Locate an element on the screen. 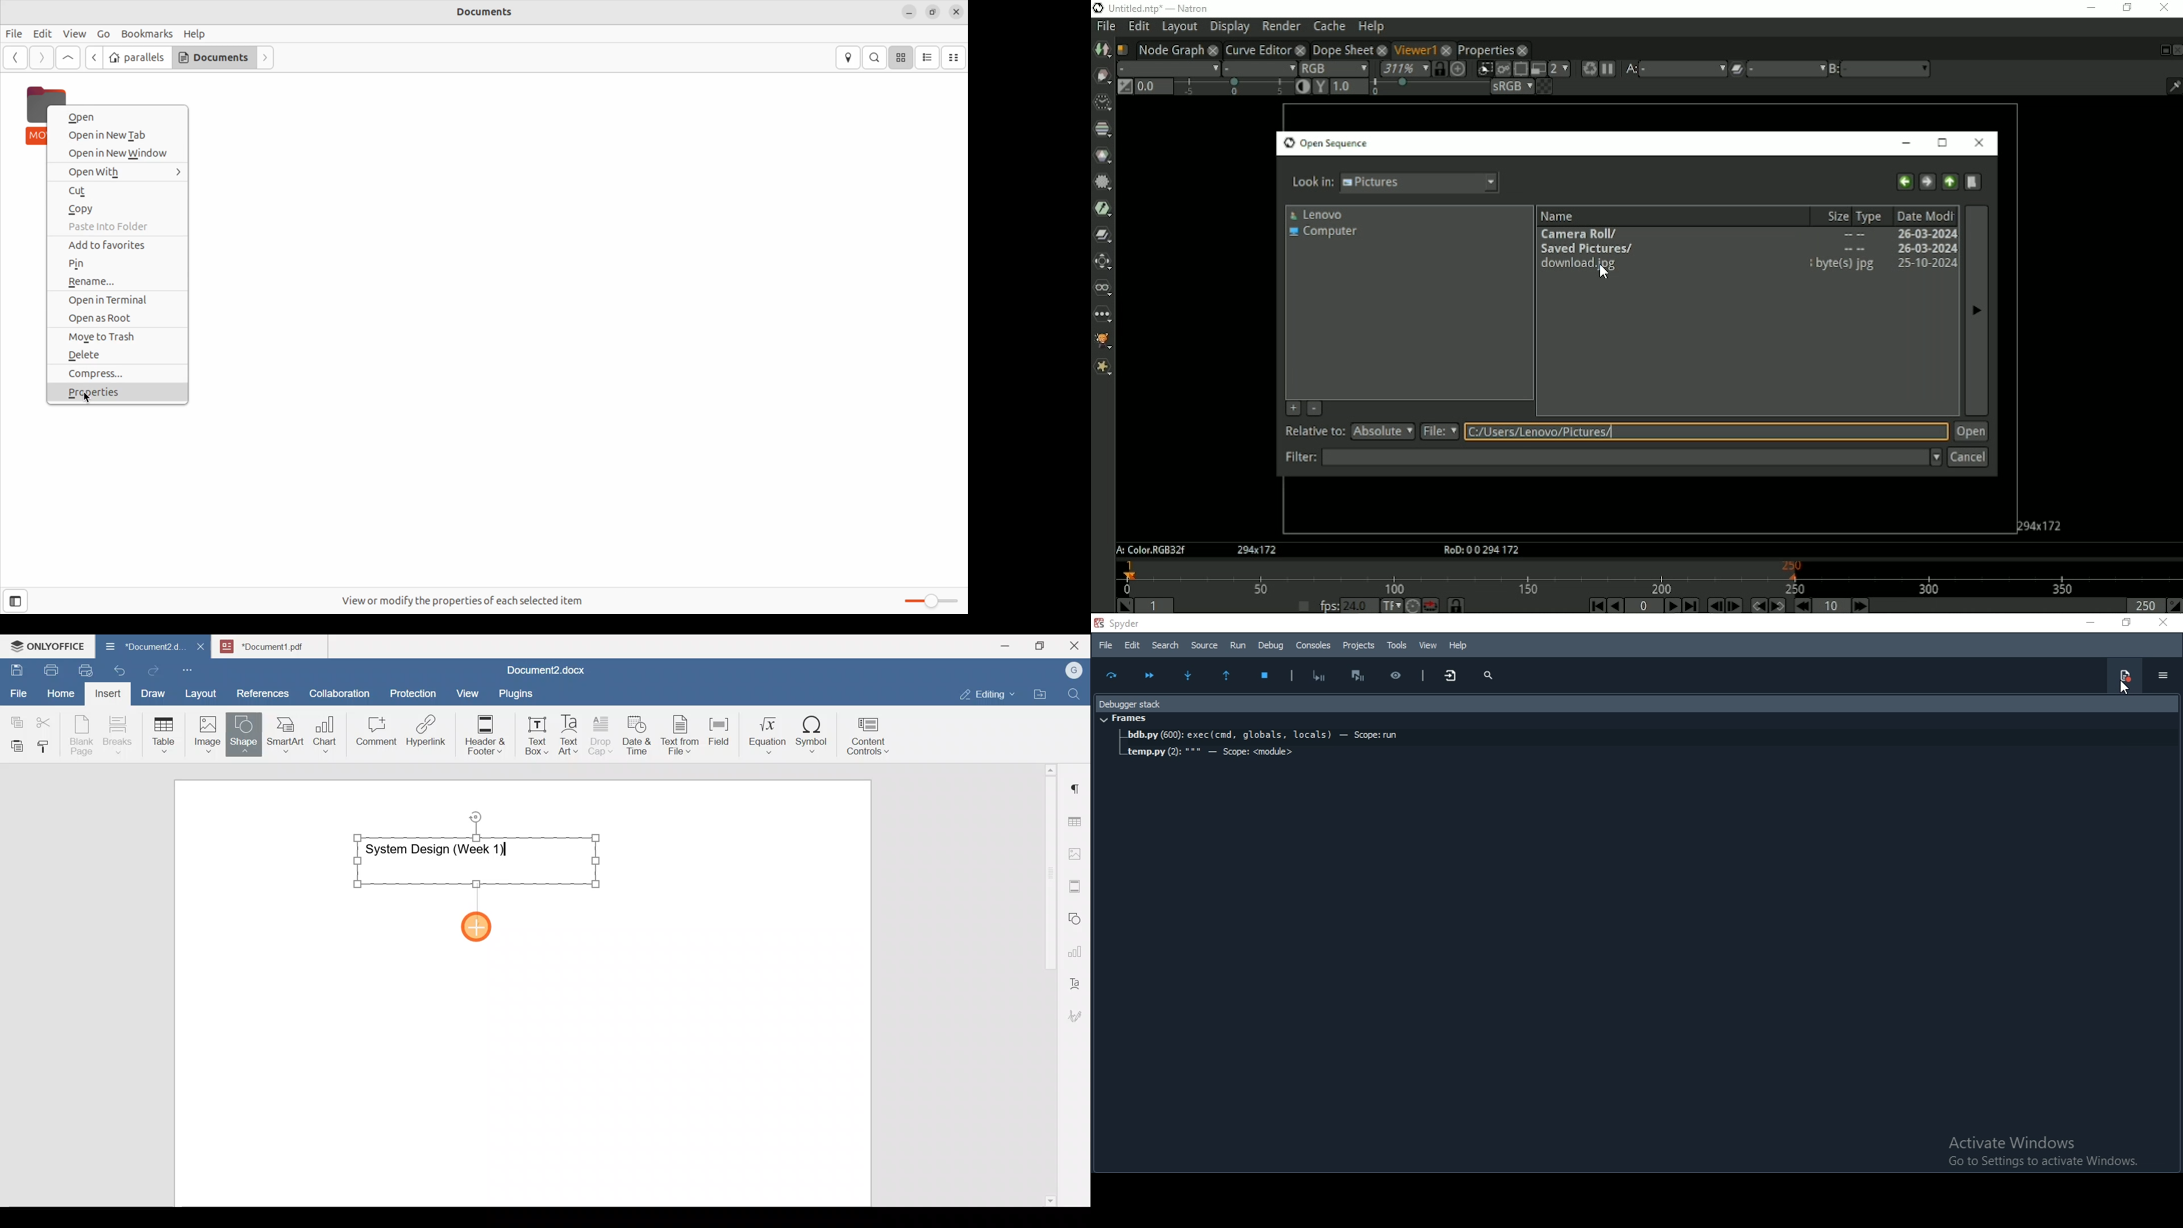 This screenshot has width=2184, height=1232. close is located at coordinates (2165, 624).